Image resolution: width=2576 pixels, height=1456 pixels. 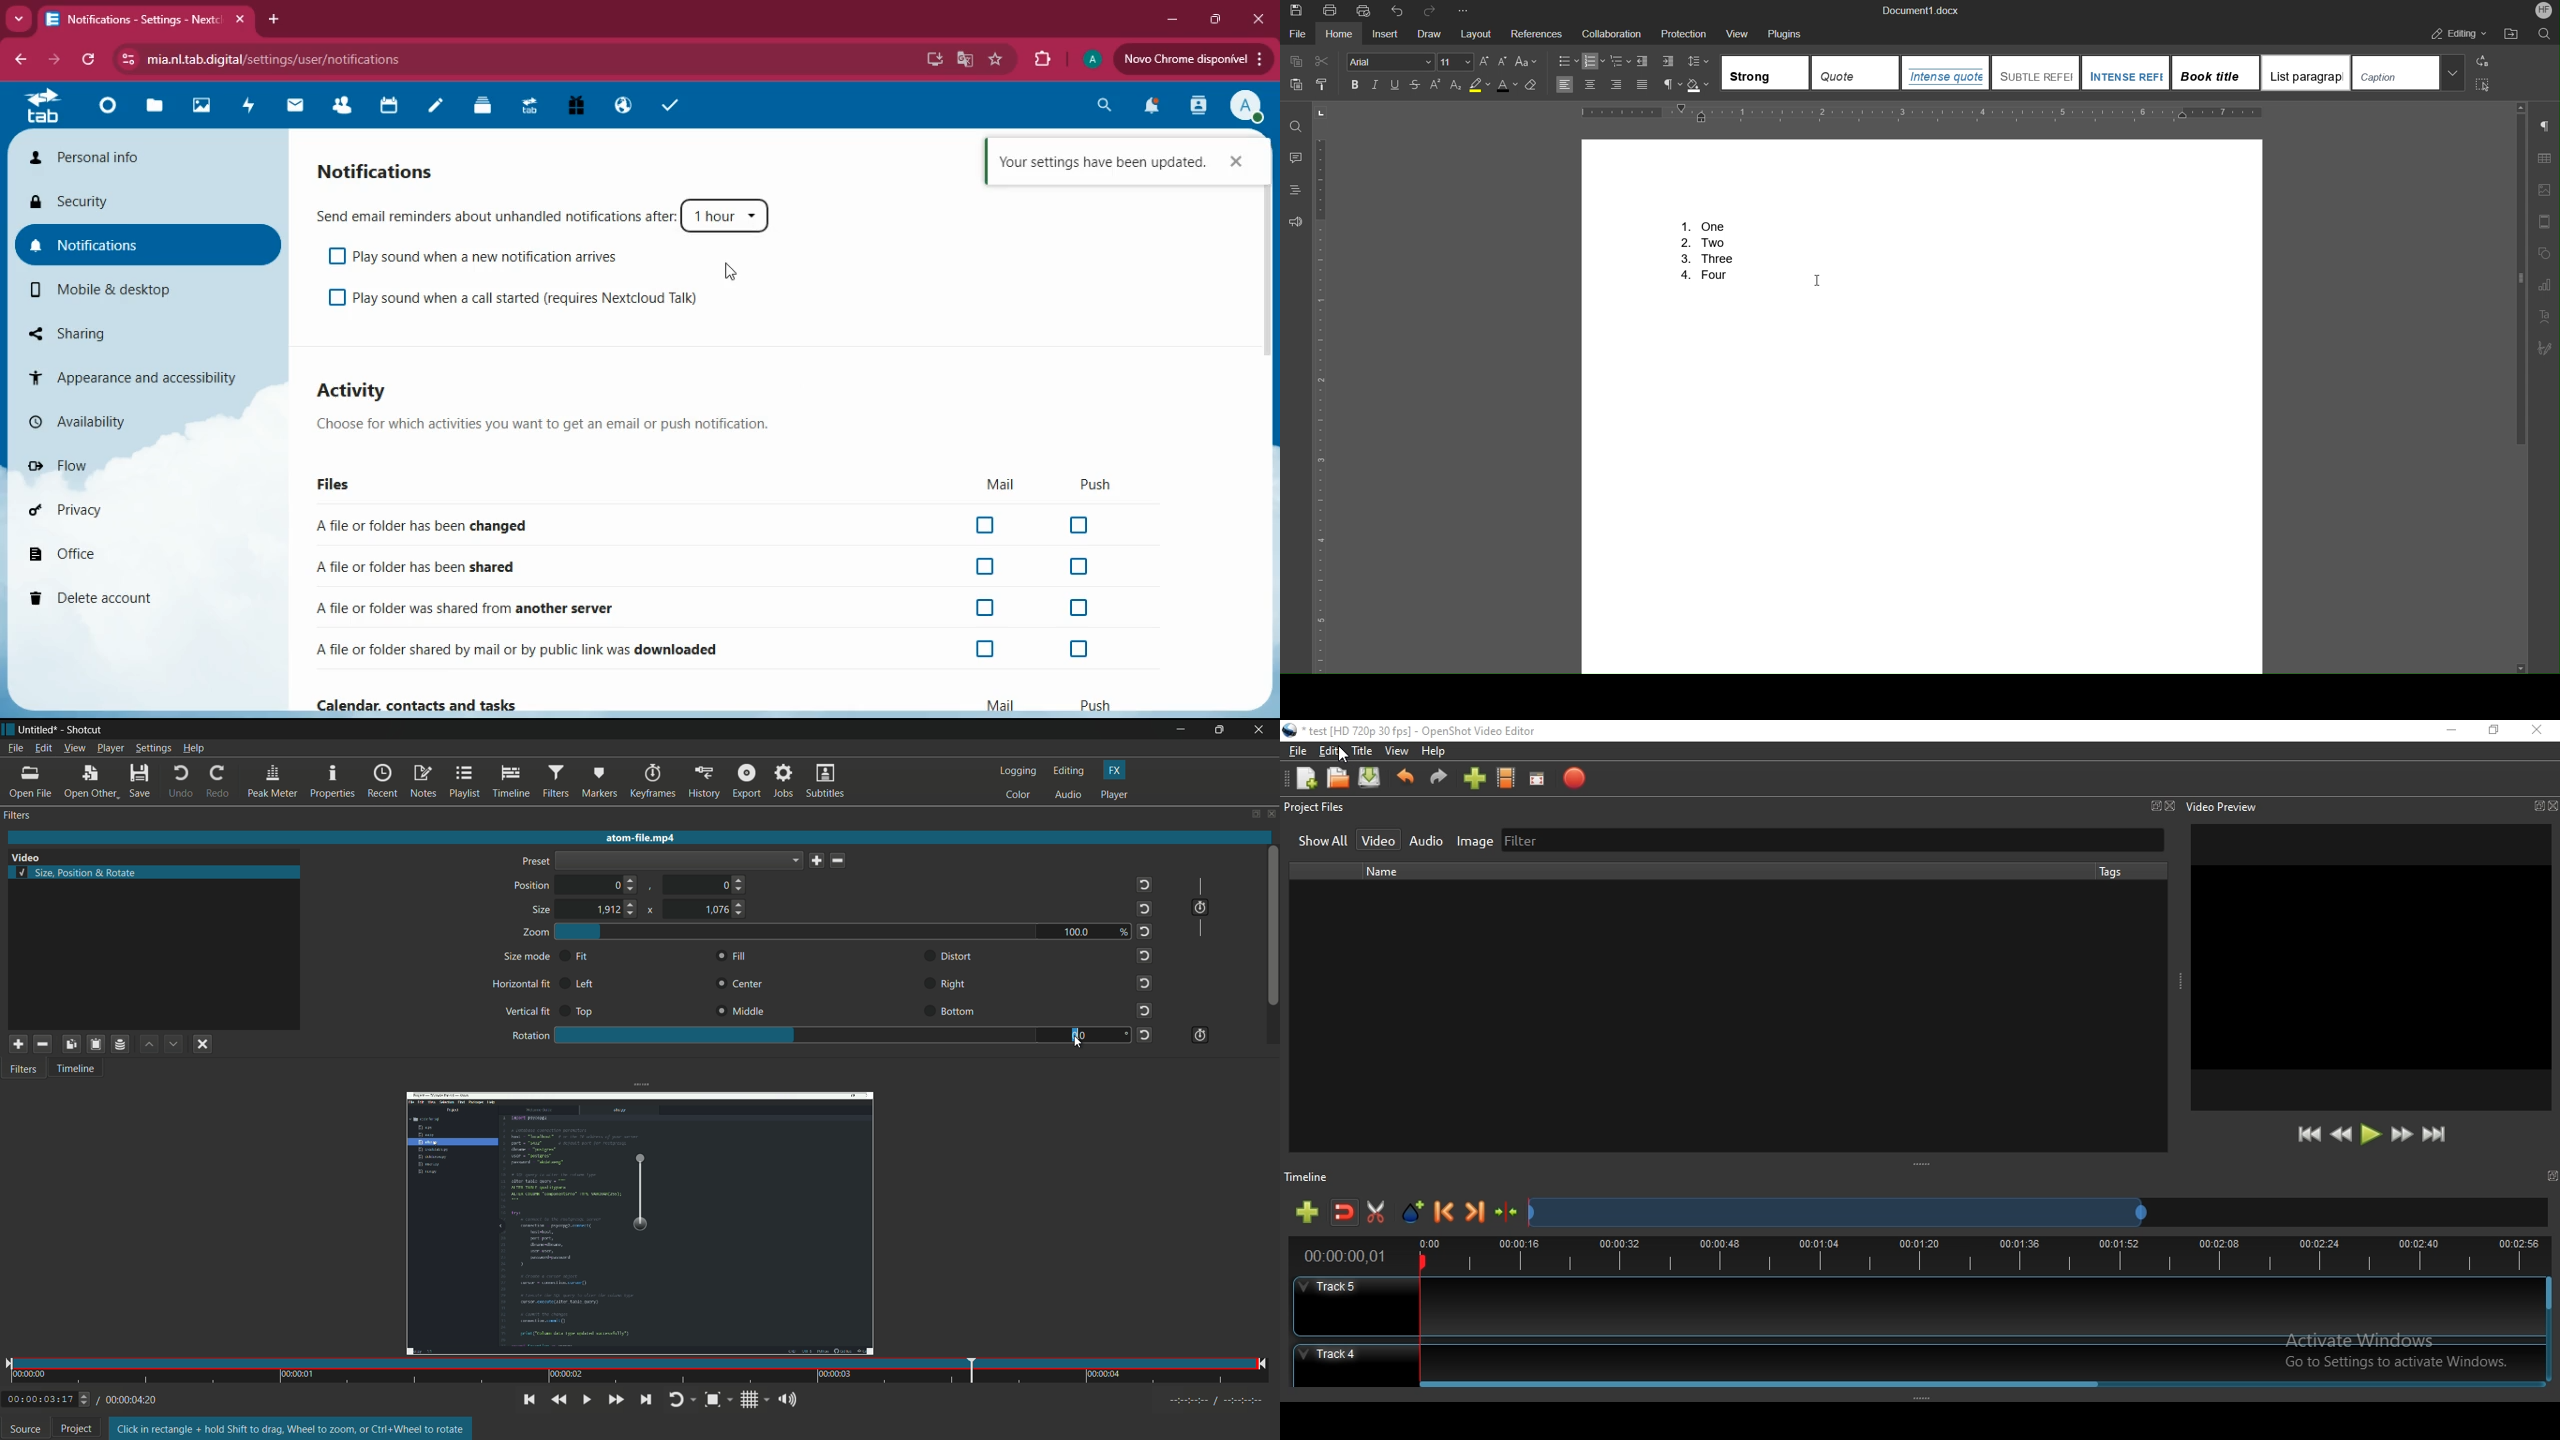 I want to click on Intense Reference, so click(x=2125, y=71).